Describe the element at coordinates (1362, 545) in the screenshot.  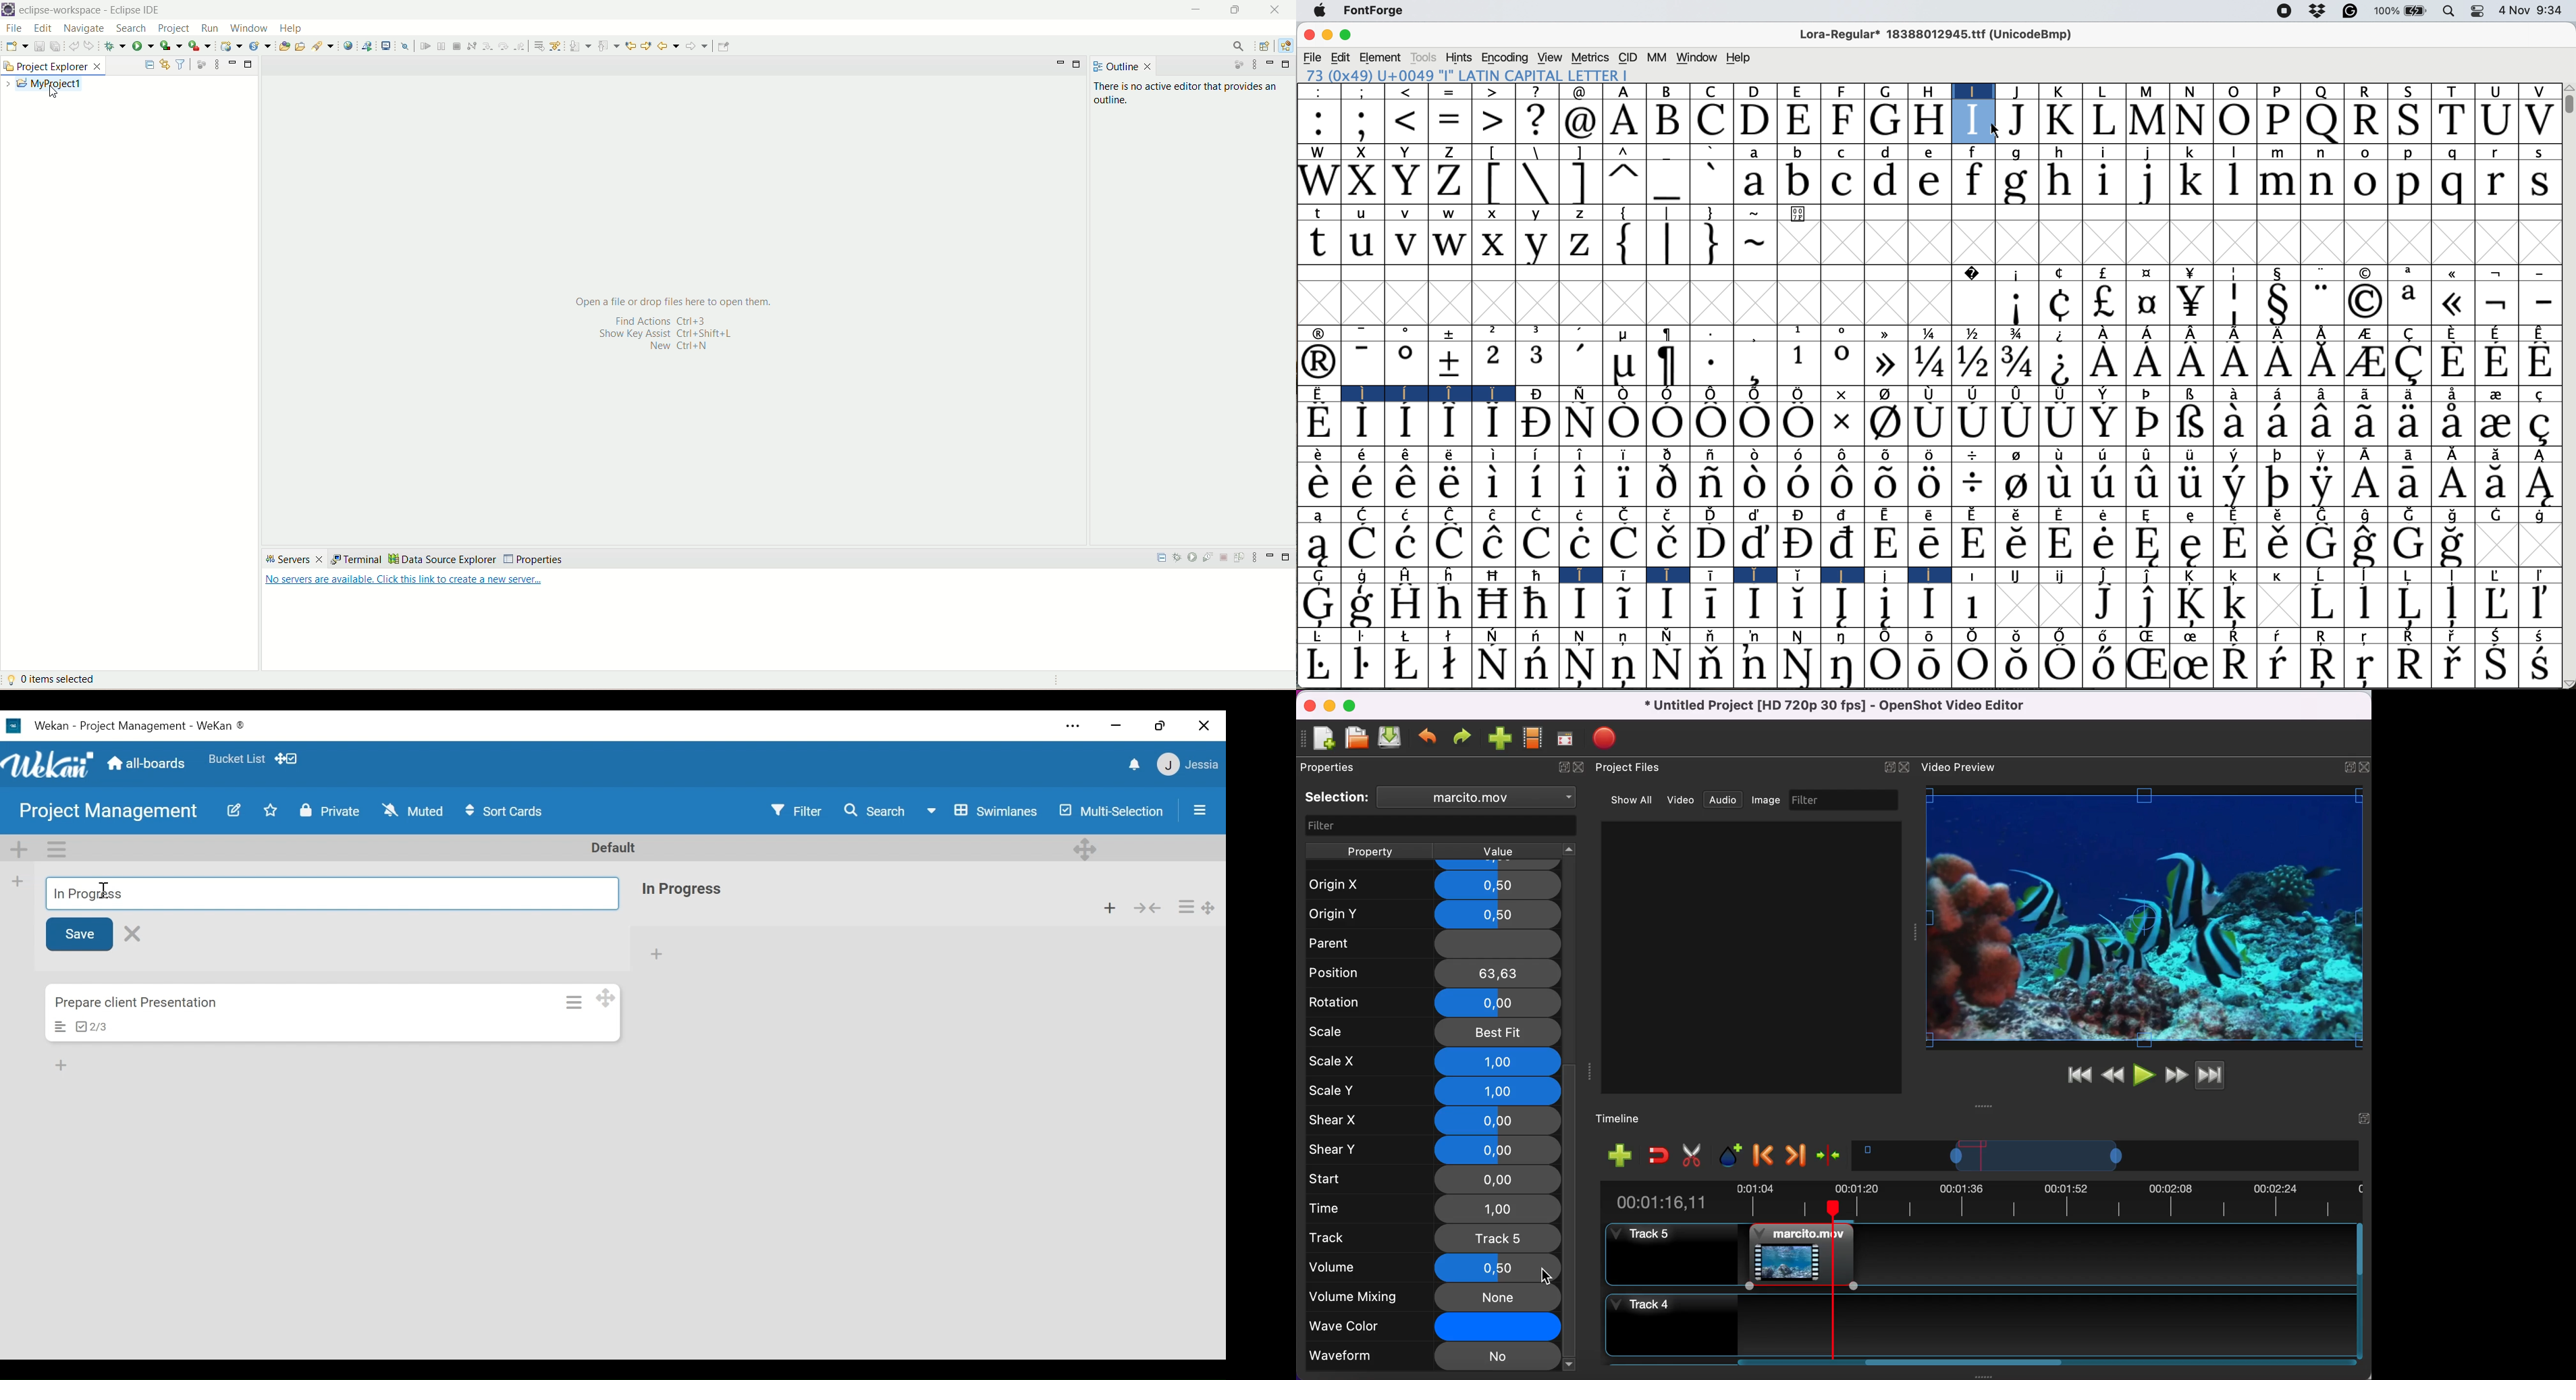
I see `Symbol` at that location.